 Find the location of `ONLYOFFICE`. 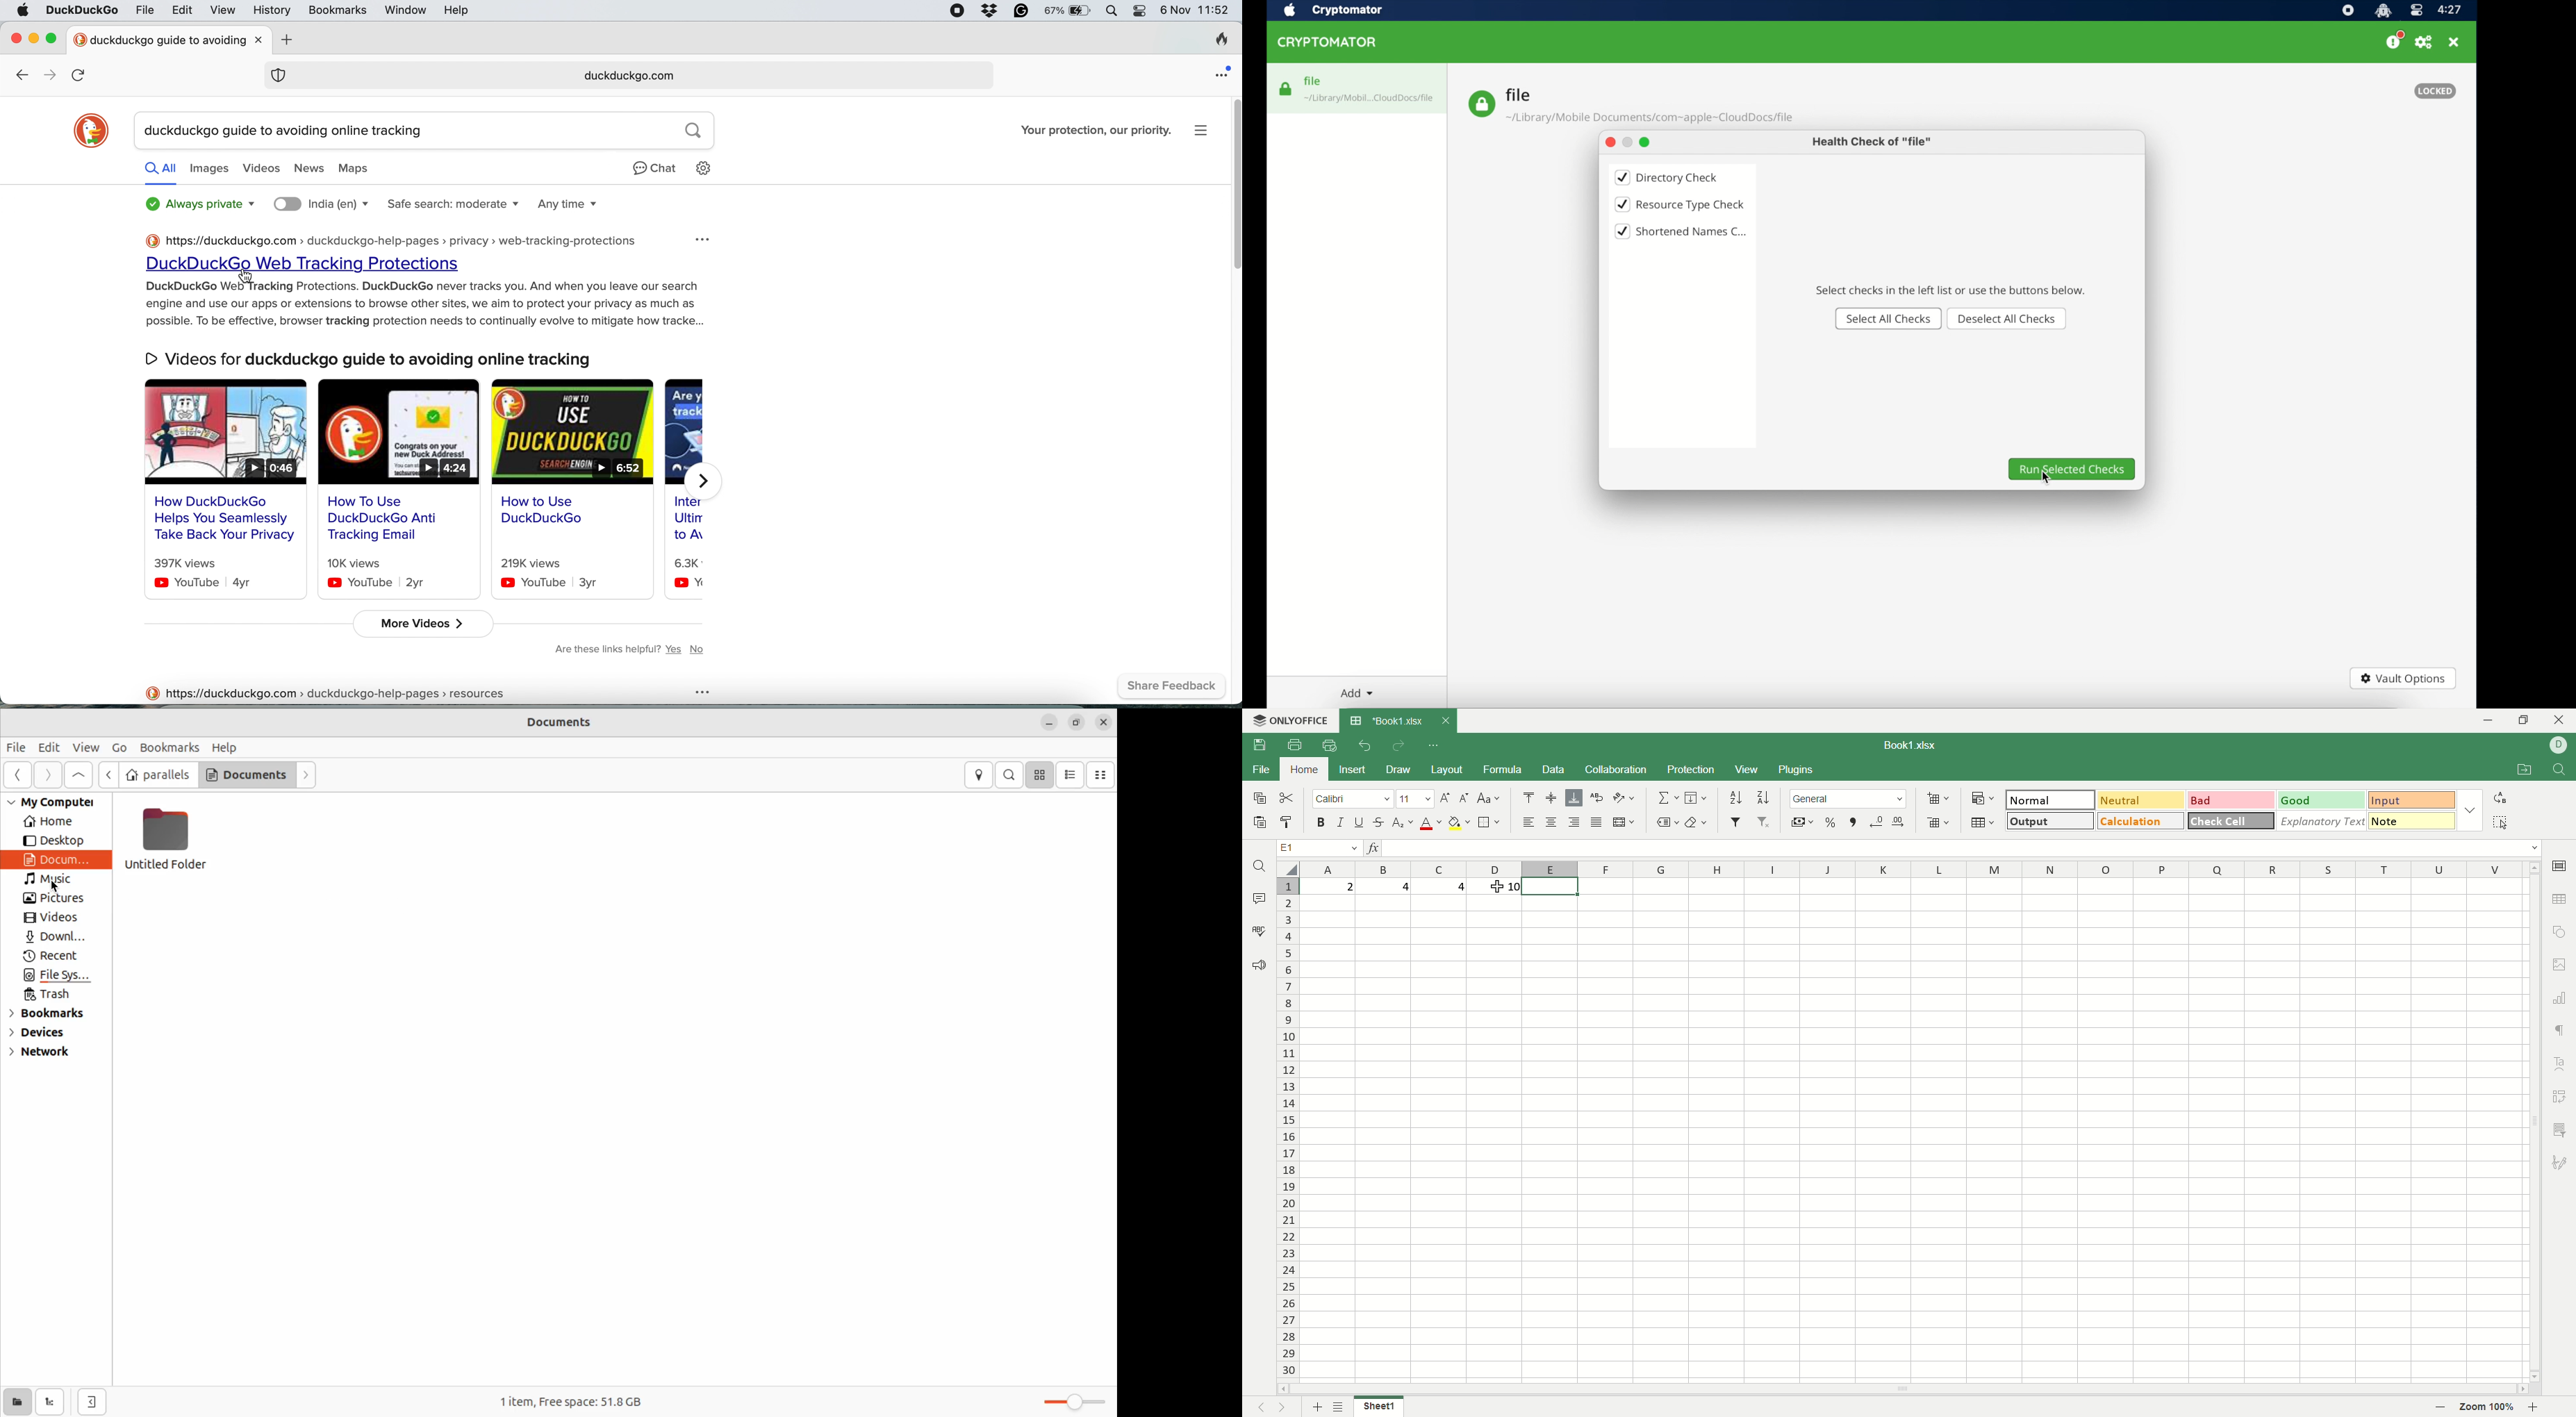

ONLYOFFICE is located at coordinates (1291, 720).